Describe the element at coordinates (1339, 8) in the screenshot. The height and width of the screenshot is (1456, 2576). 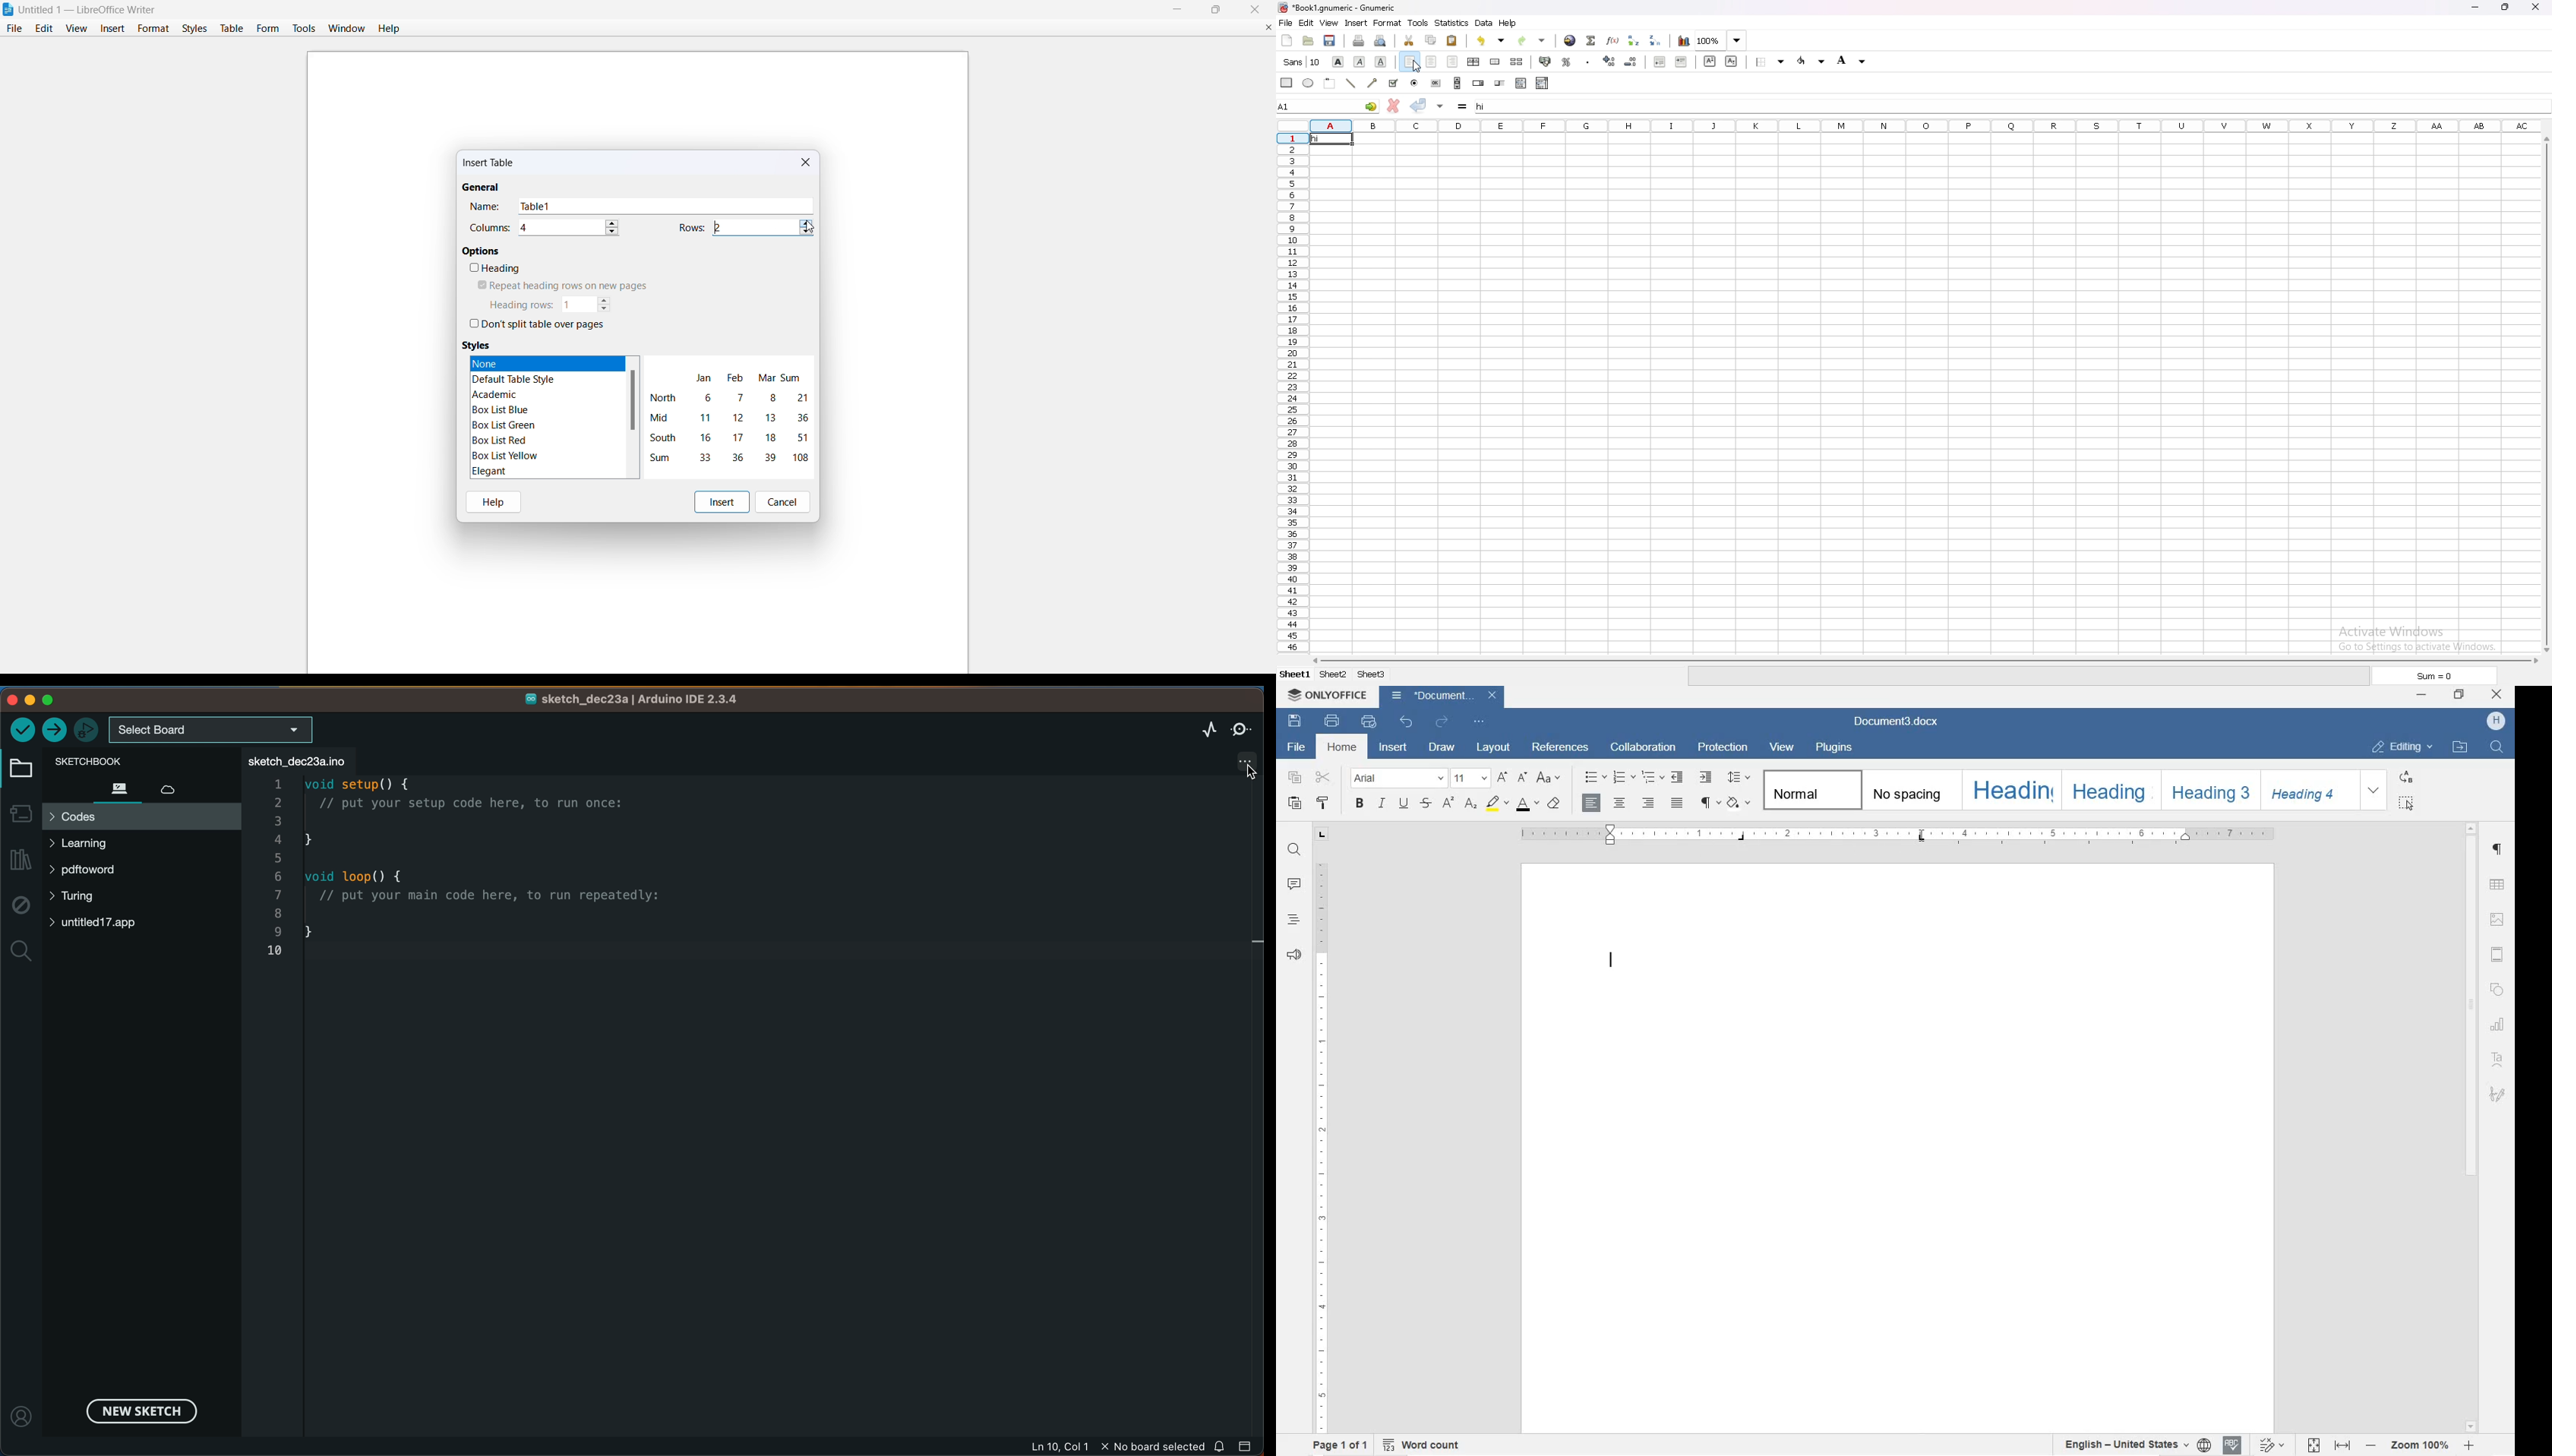
I see `file name` at that location.